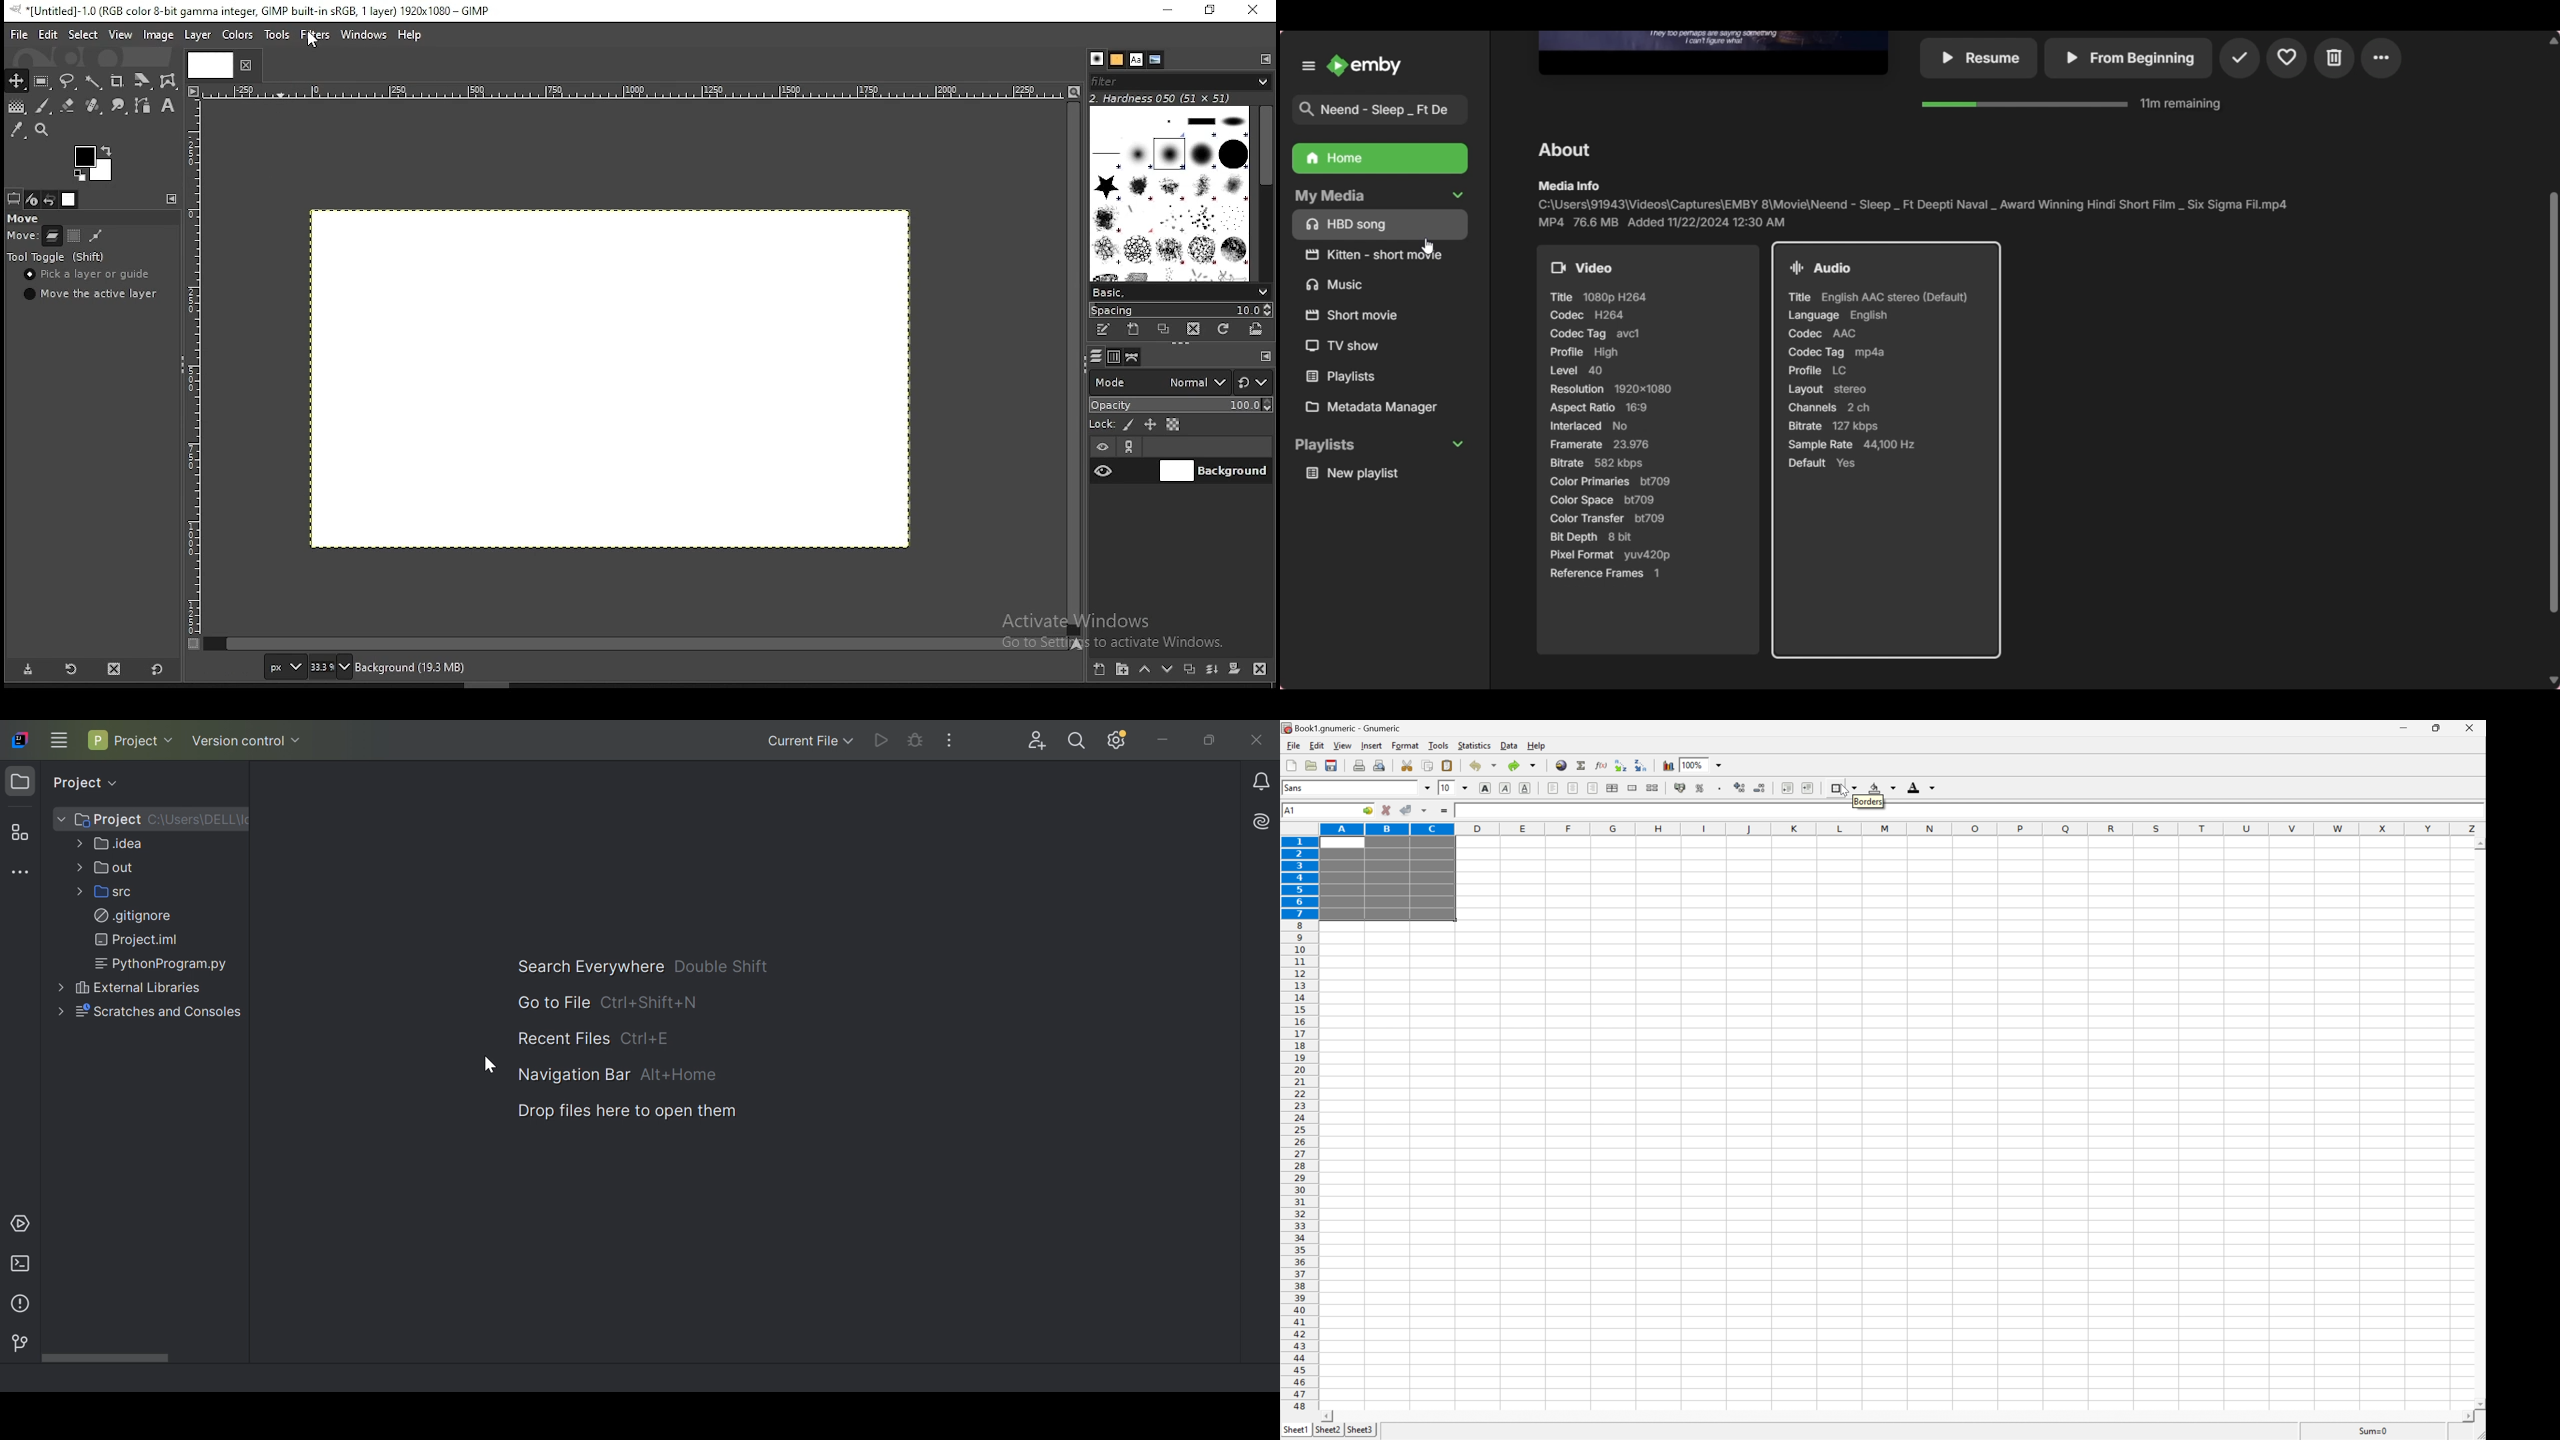 The image size is (2576, 1456). I want to click on brushes, so click(1168, 194).